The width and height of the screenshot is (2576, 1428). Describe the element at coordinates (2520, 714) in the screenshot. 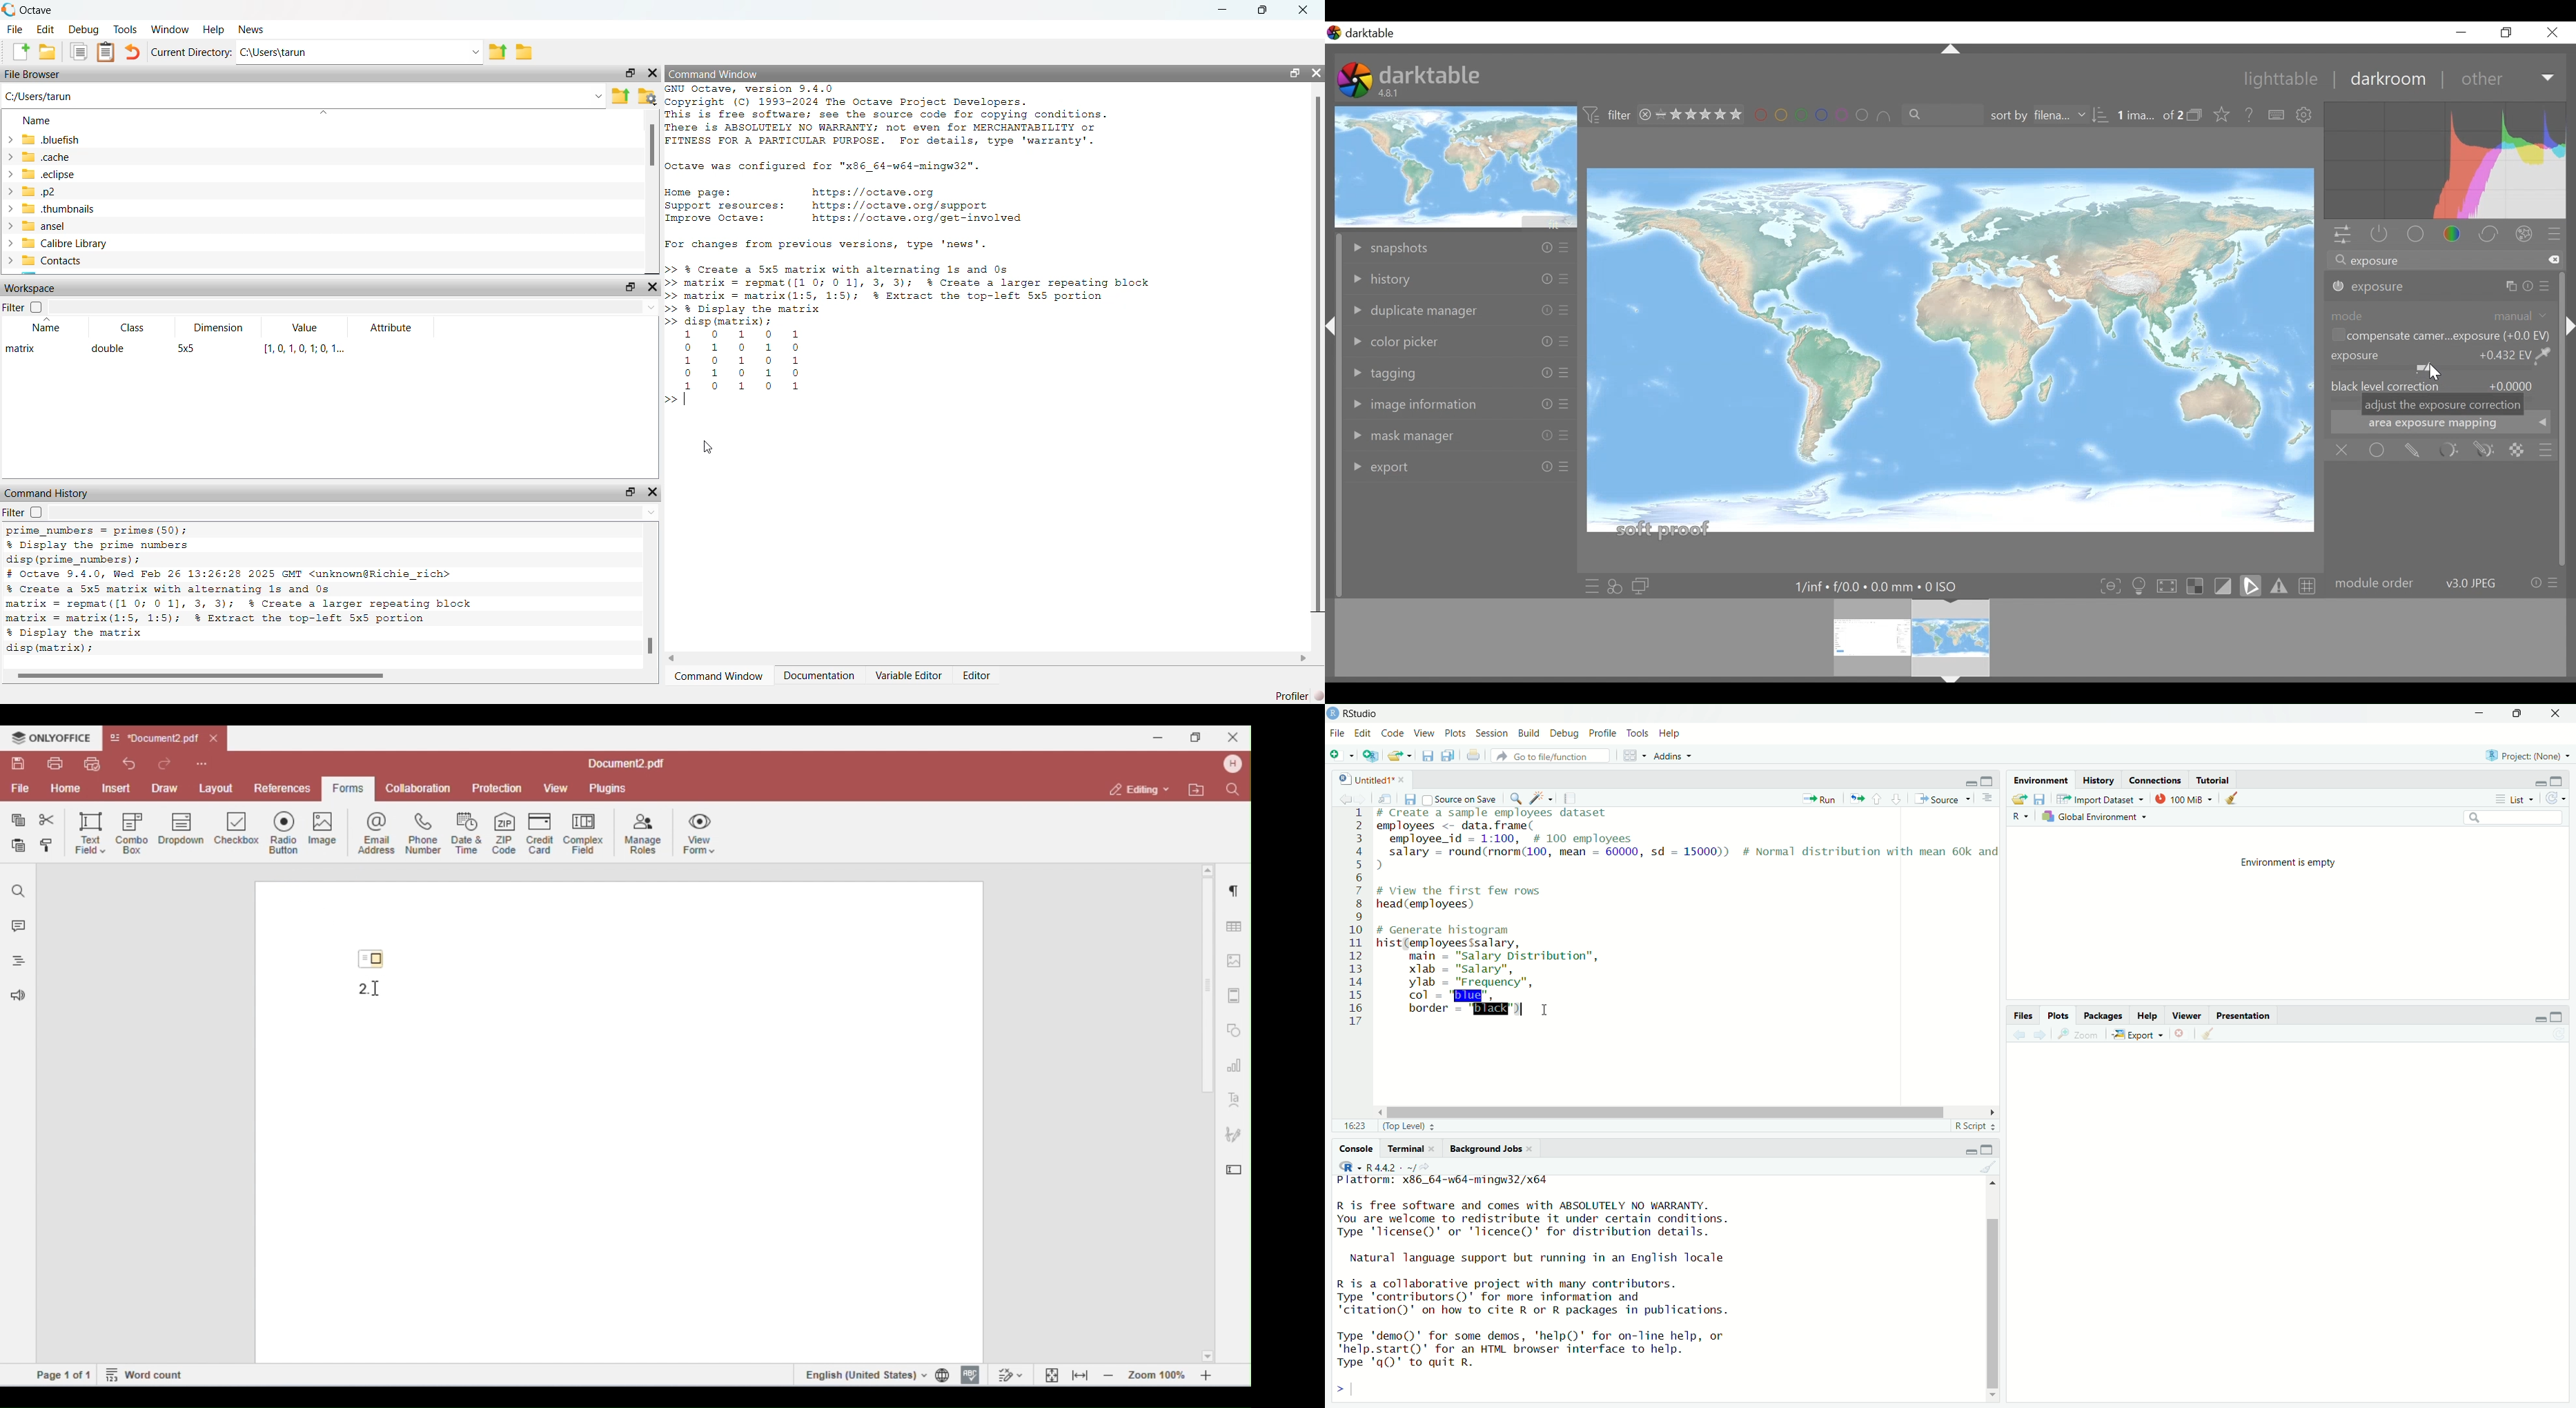

I see `maximize` at that location.